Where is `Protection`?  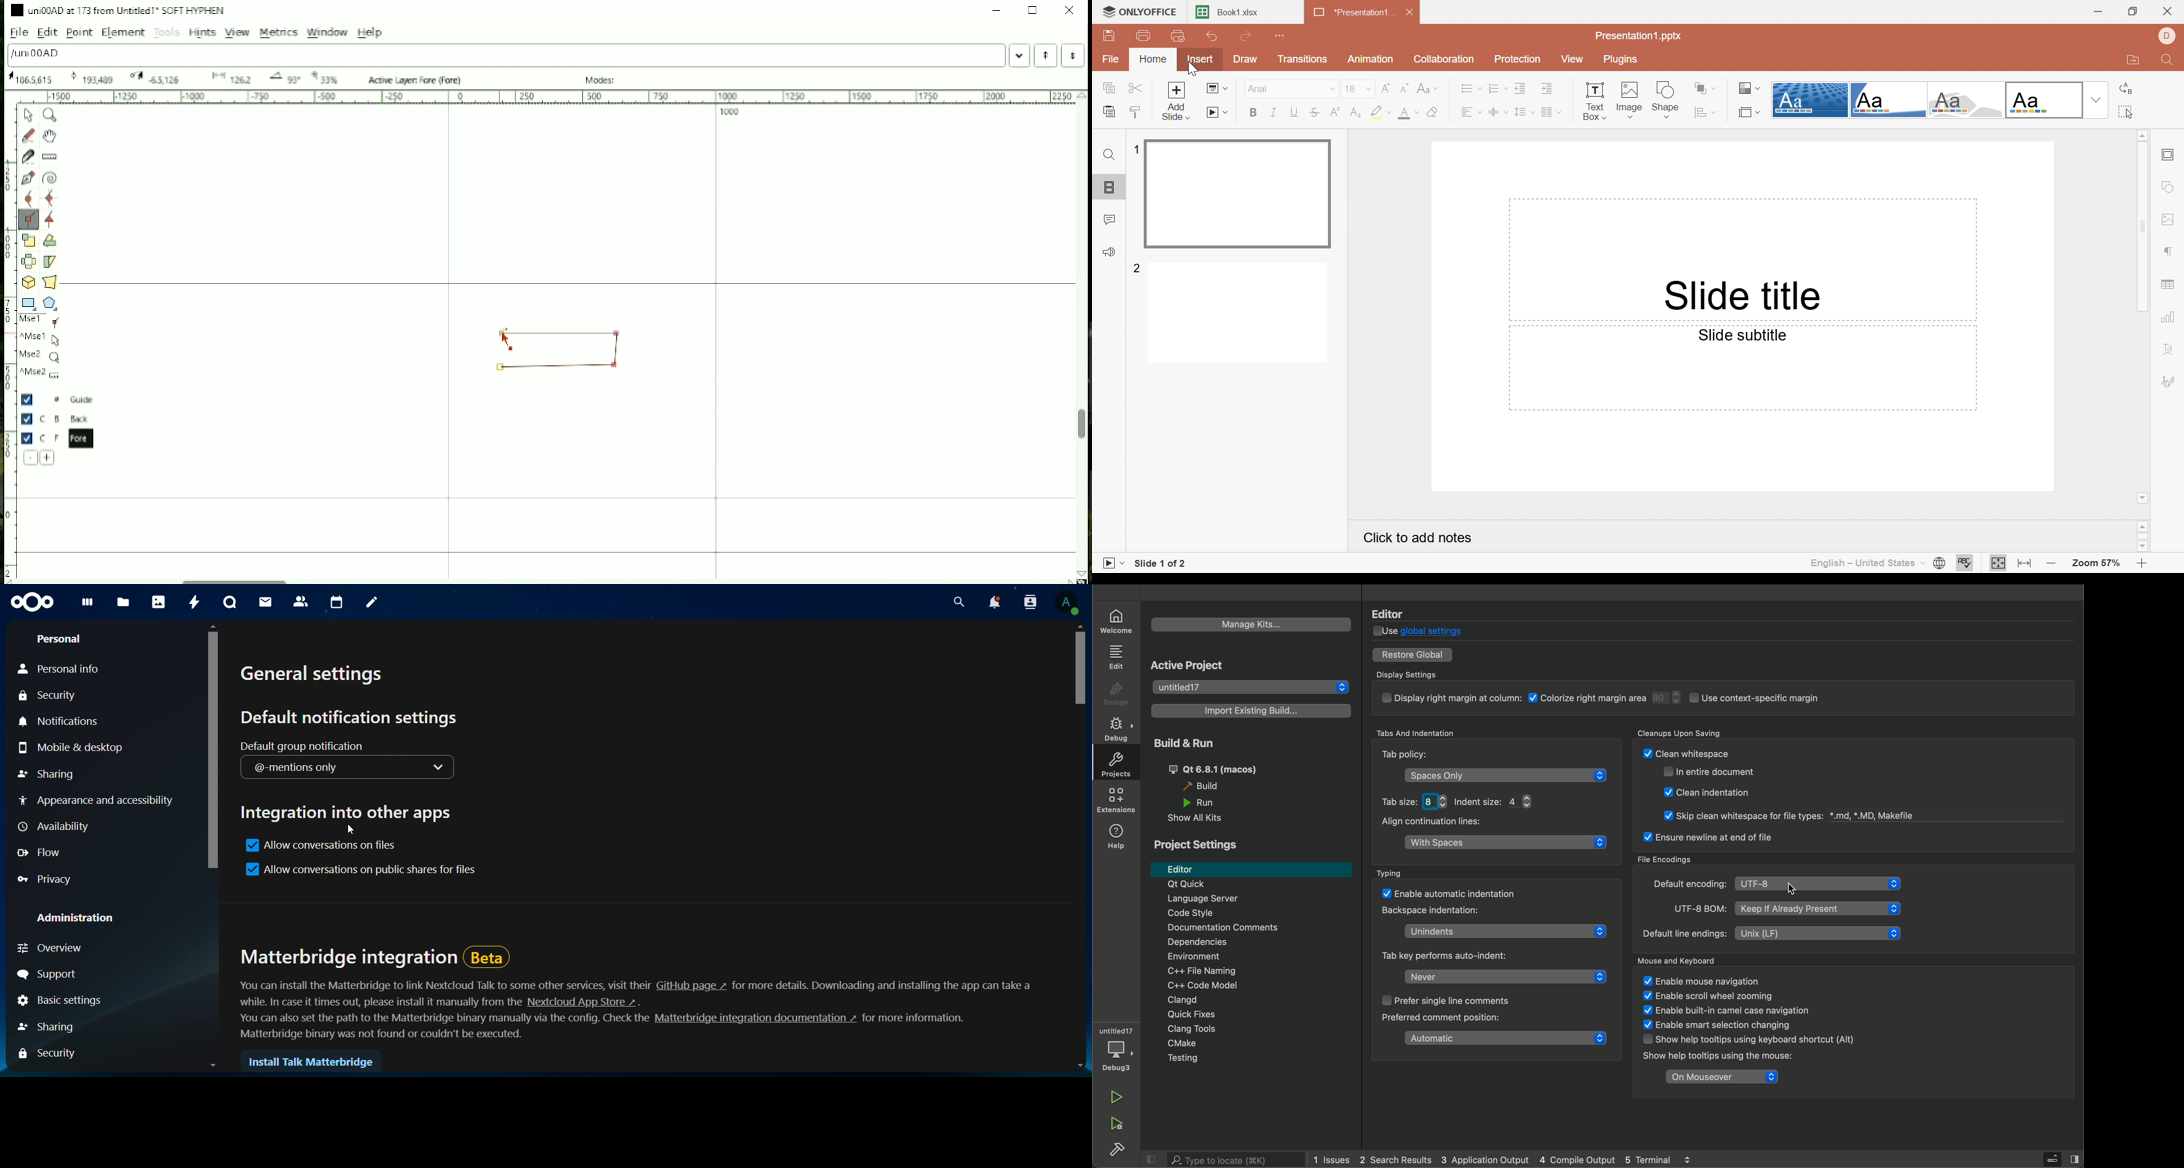 Protection is located at coordinates (1519, 61).